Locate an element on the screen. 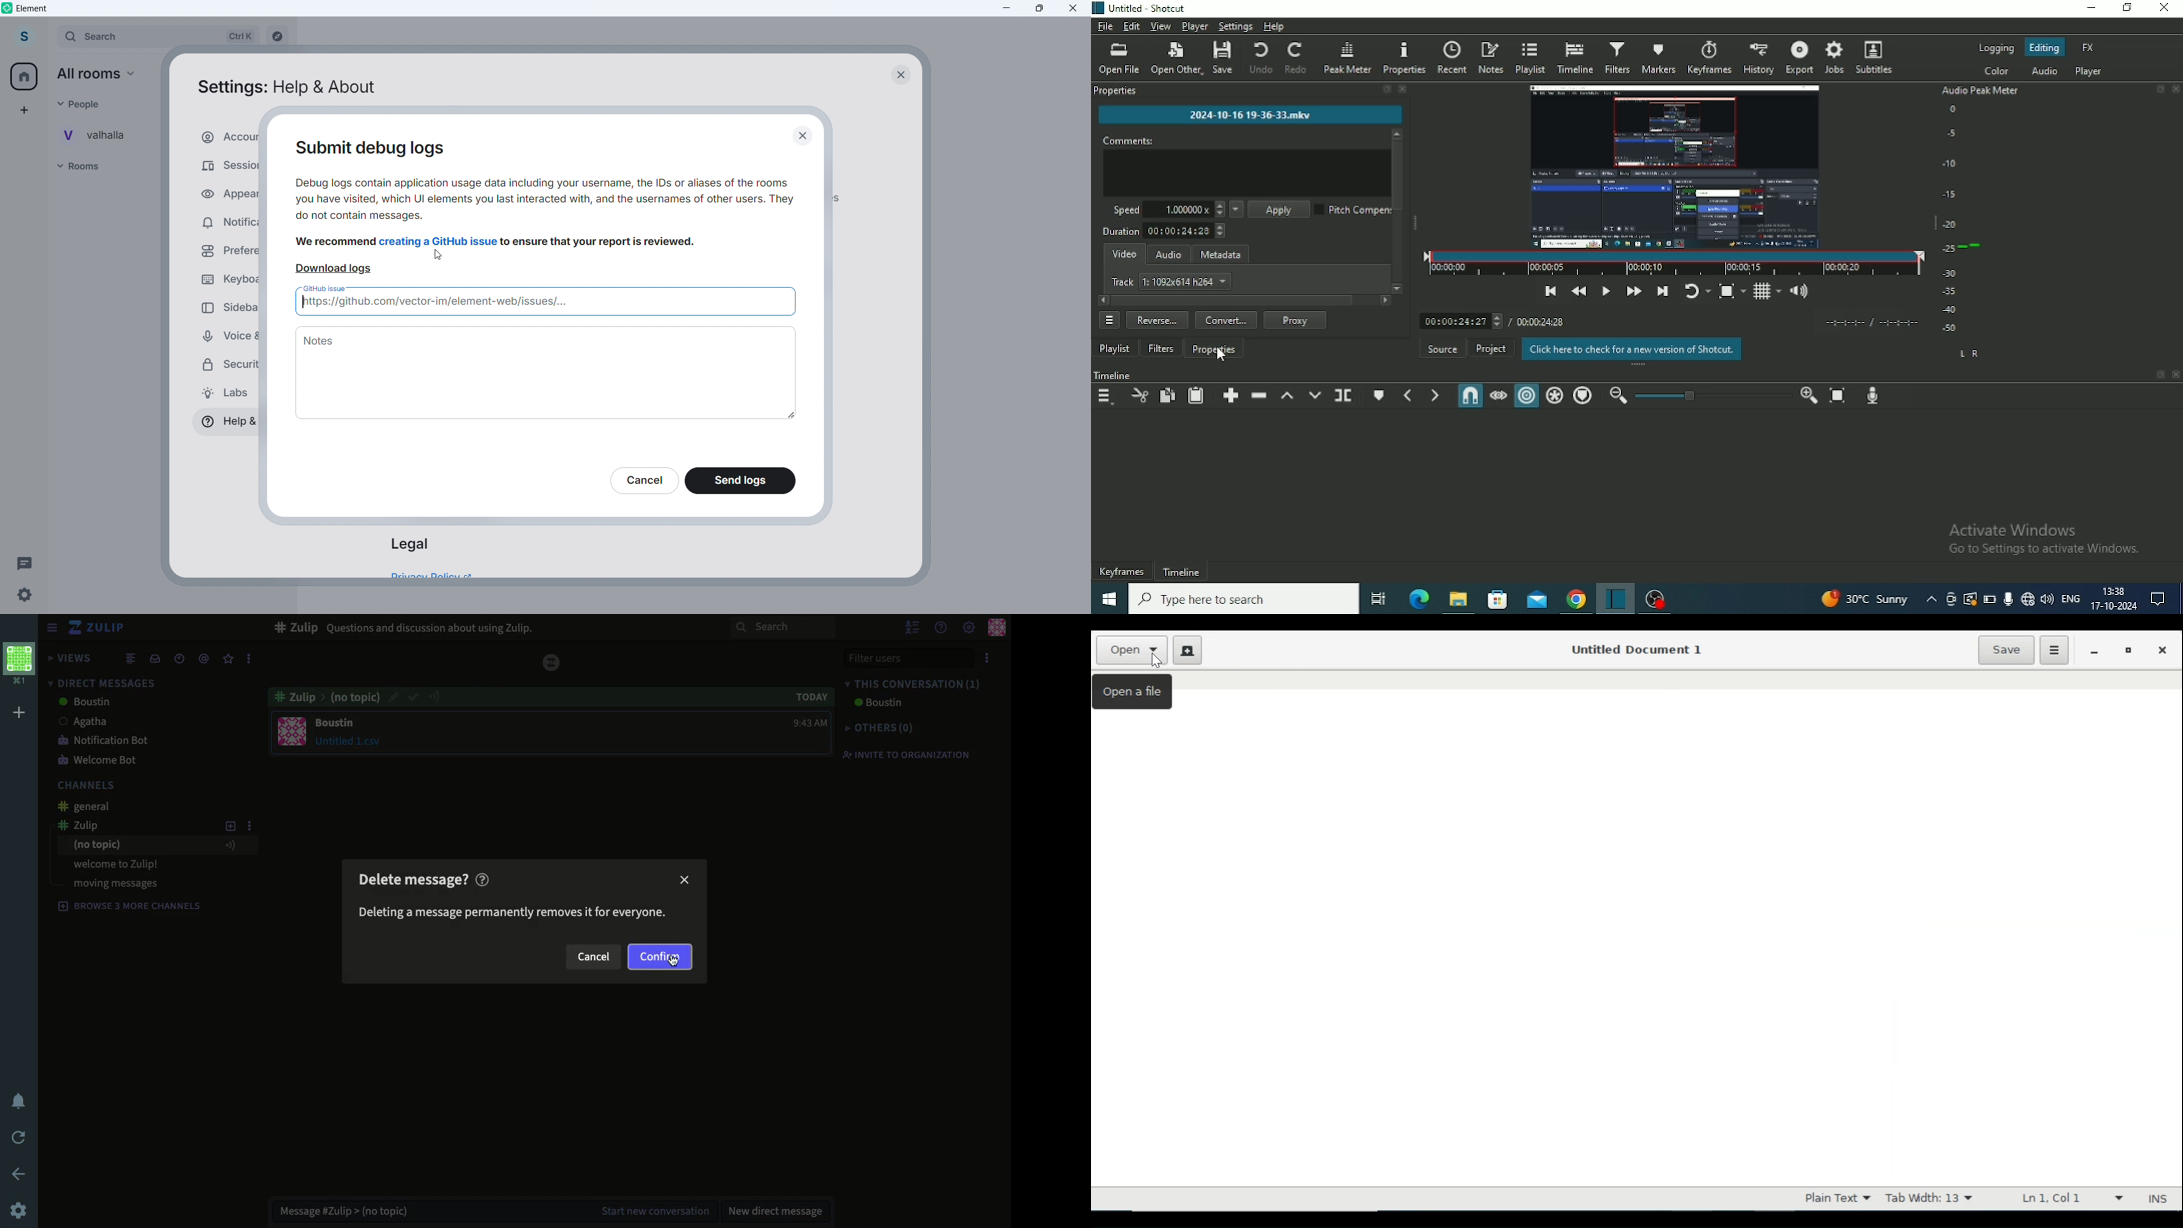  Battery is located at coordinates (1989, 599).